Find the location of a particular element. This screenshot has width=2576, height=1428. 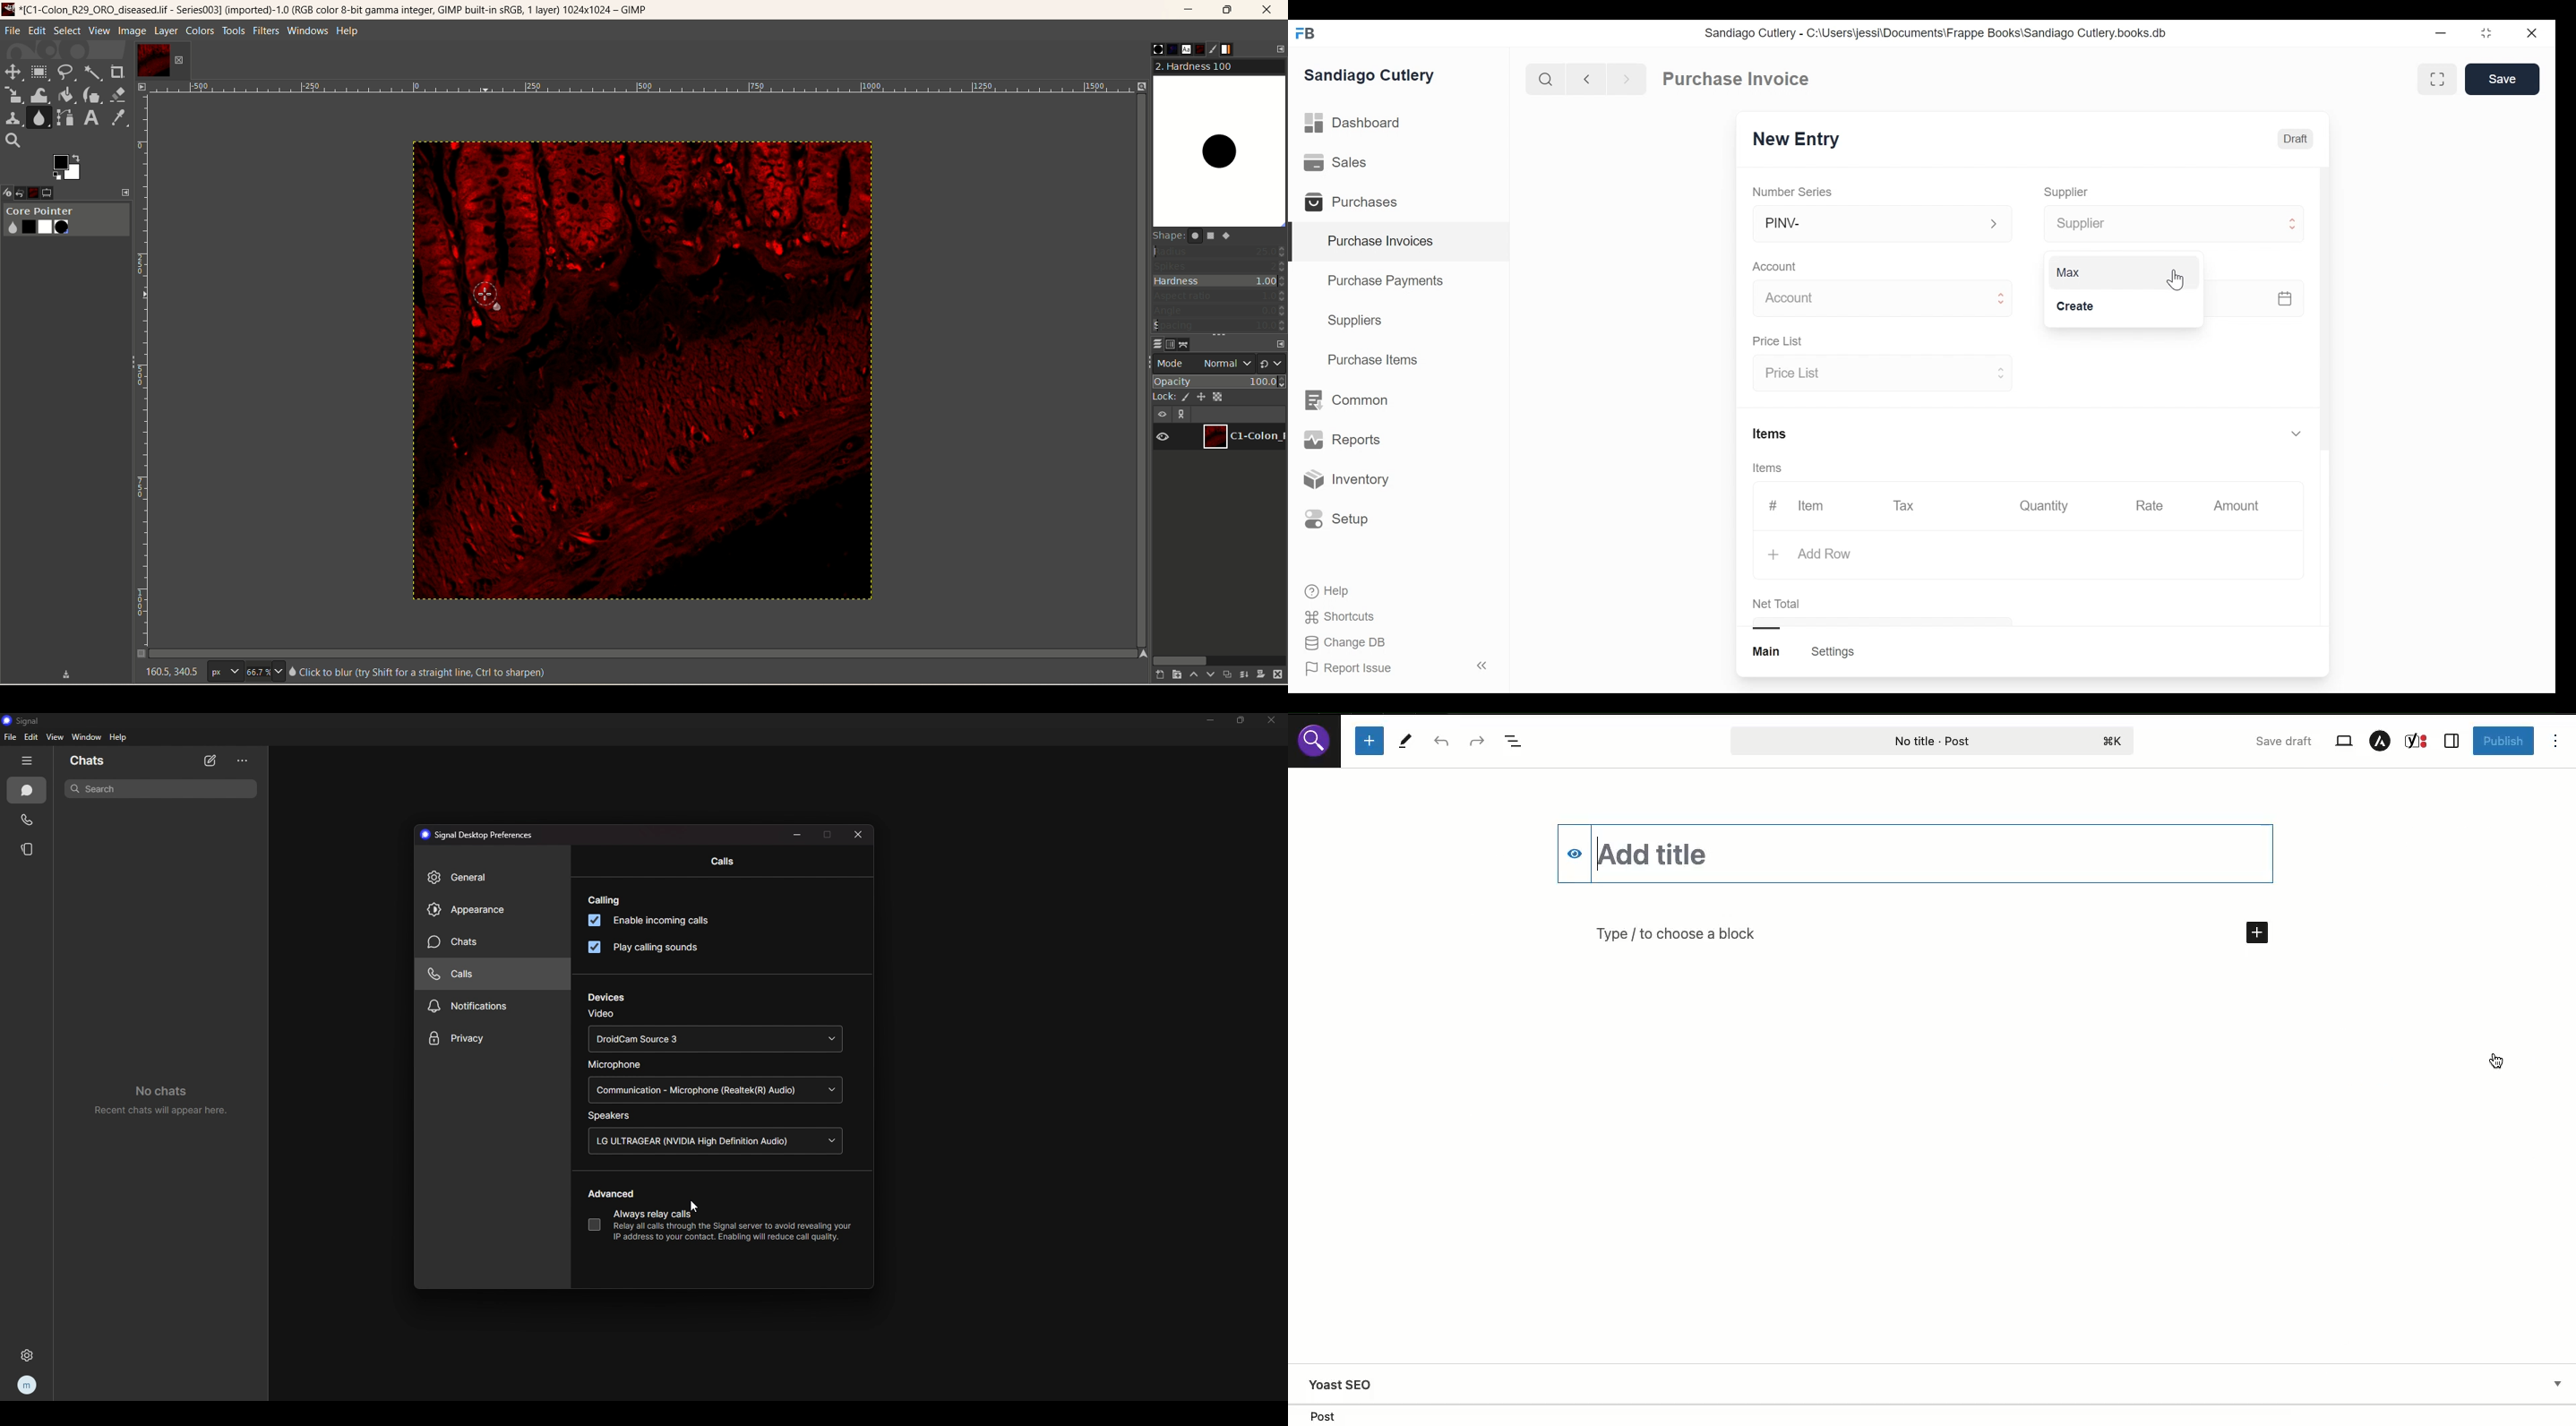

Expand is located at coordinates (2002, 300).